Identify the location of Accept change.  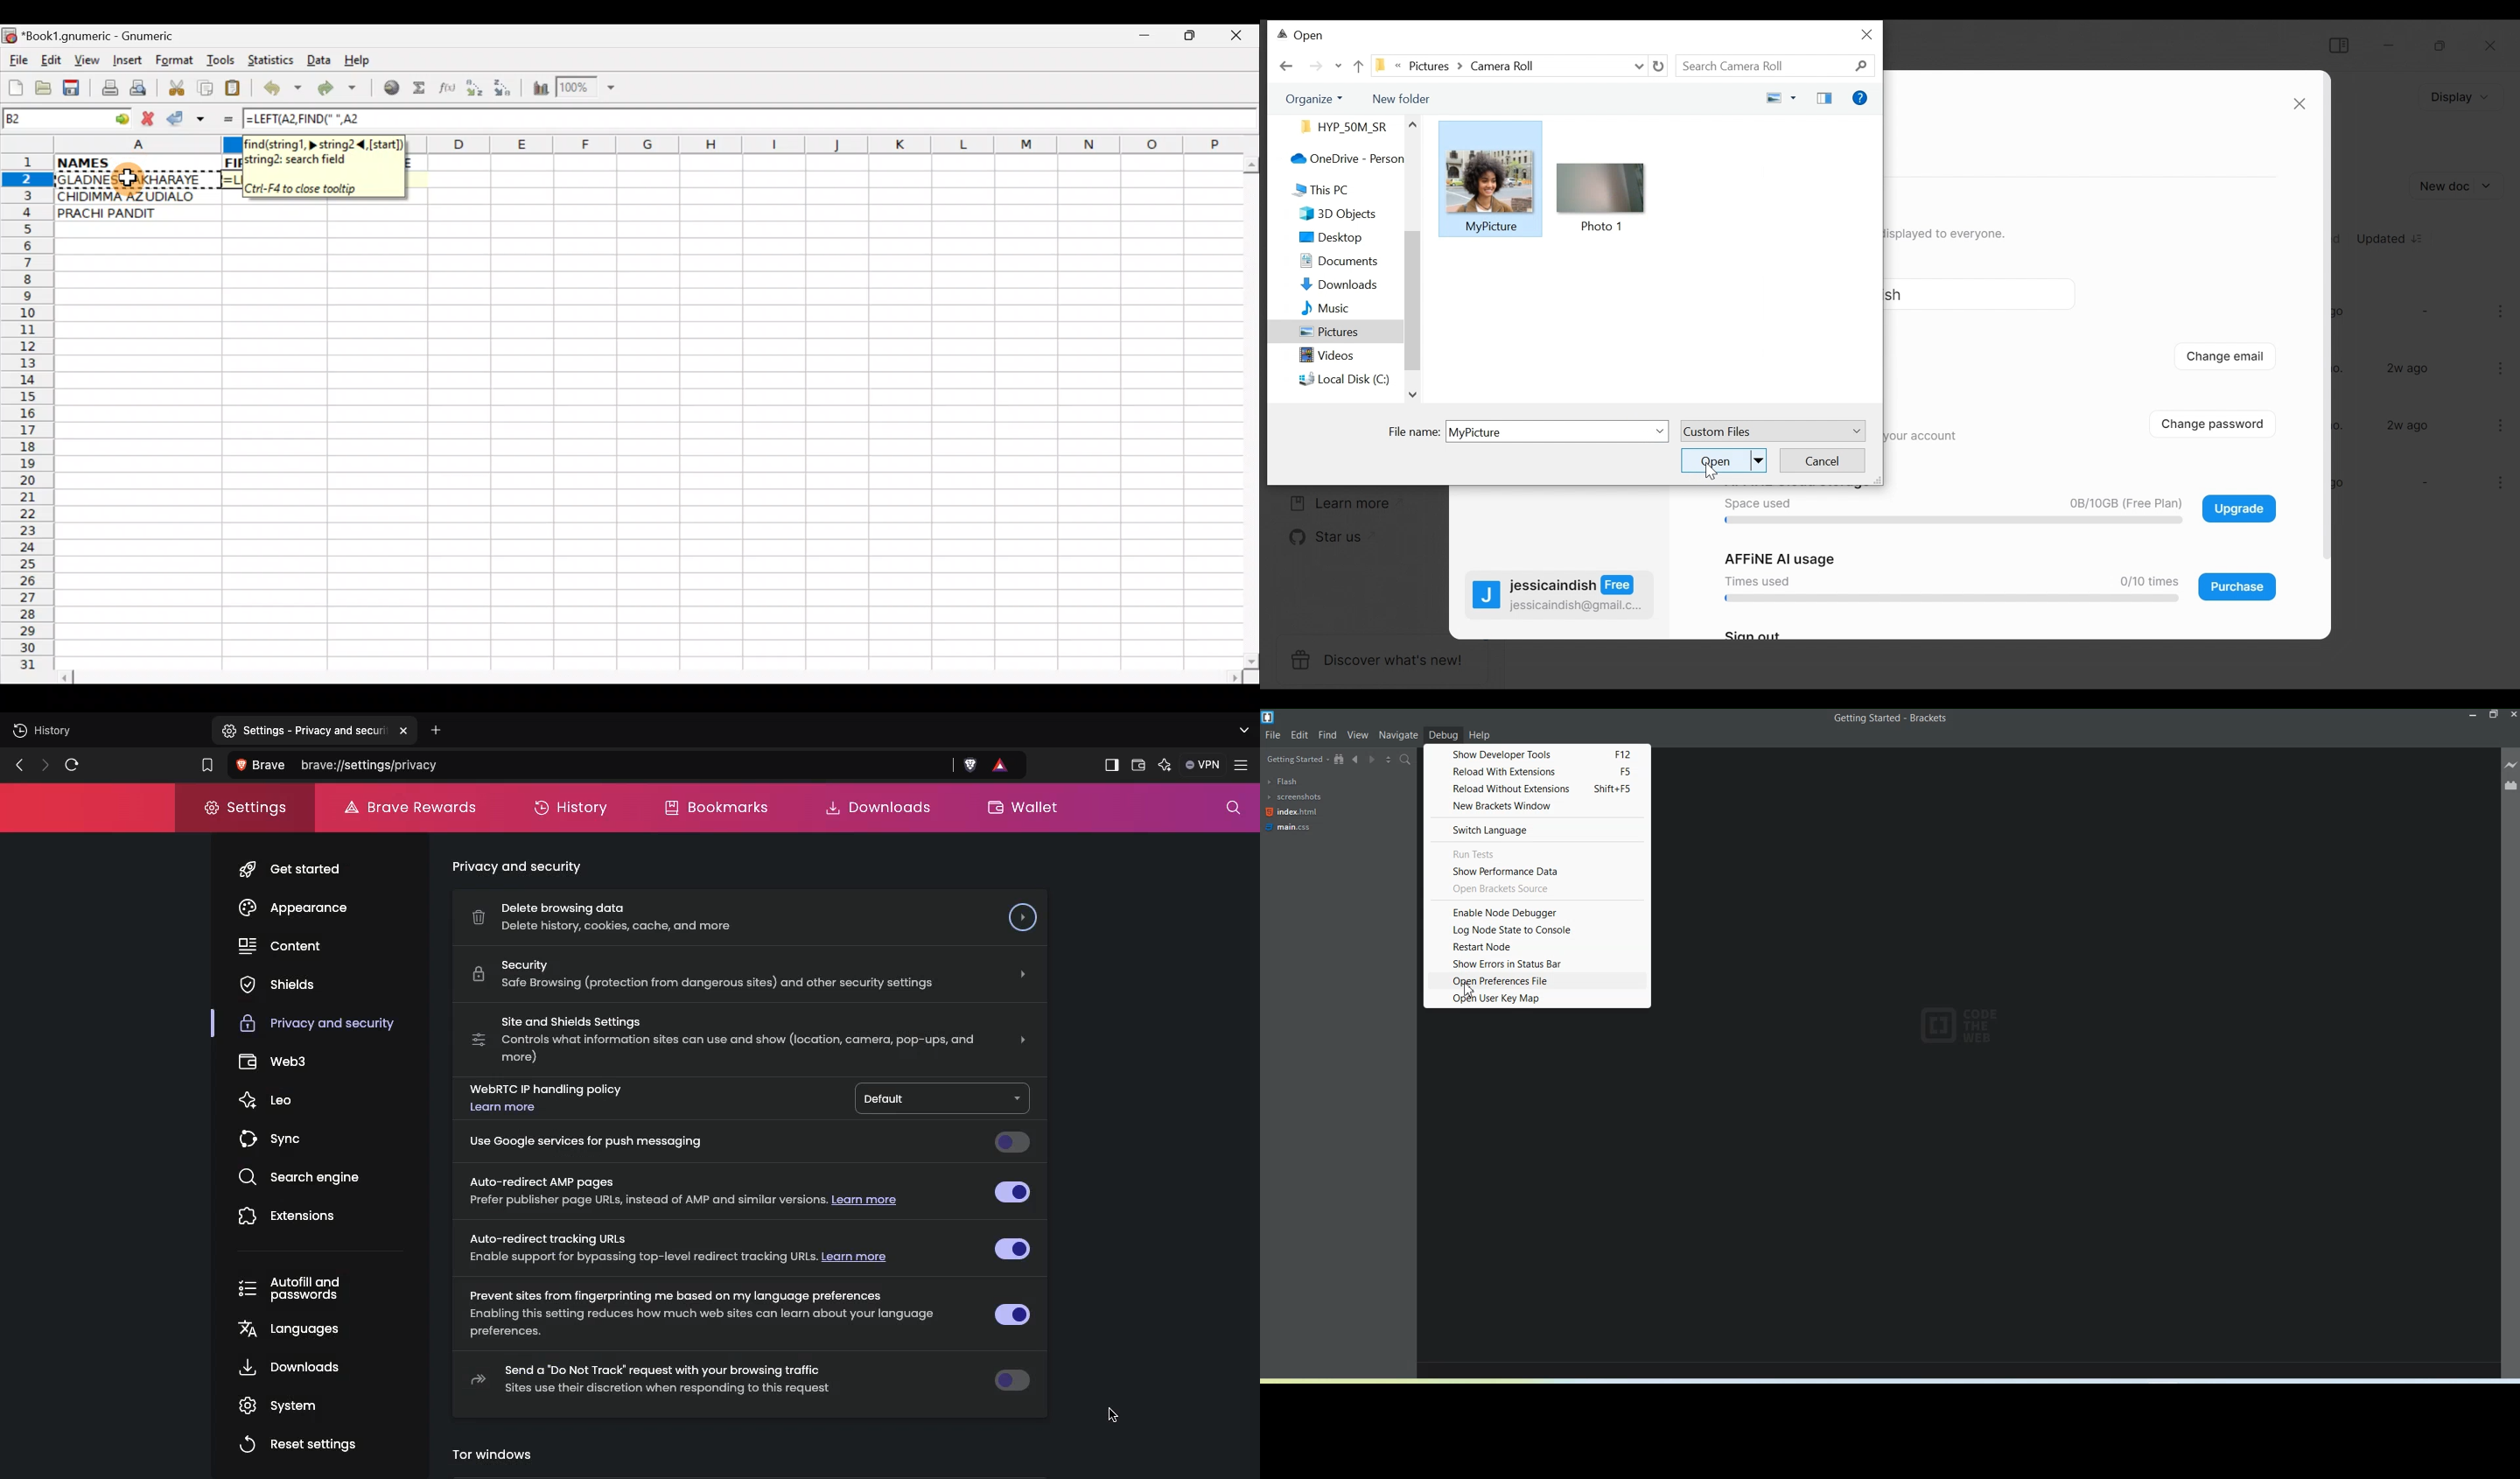
(186, 119).